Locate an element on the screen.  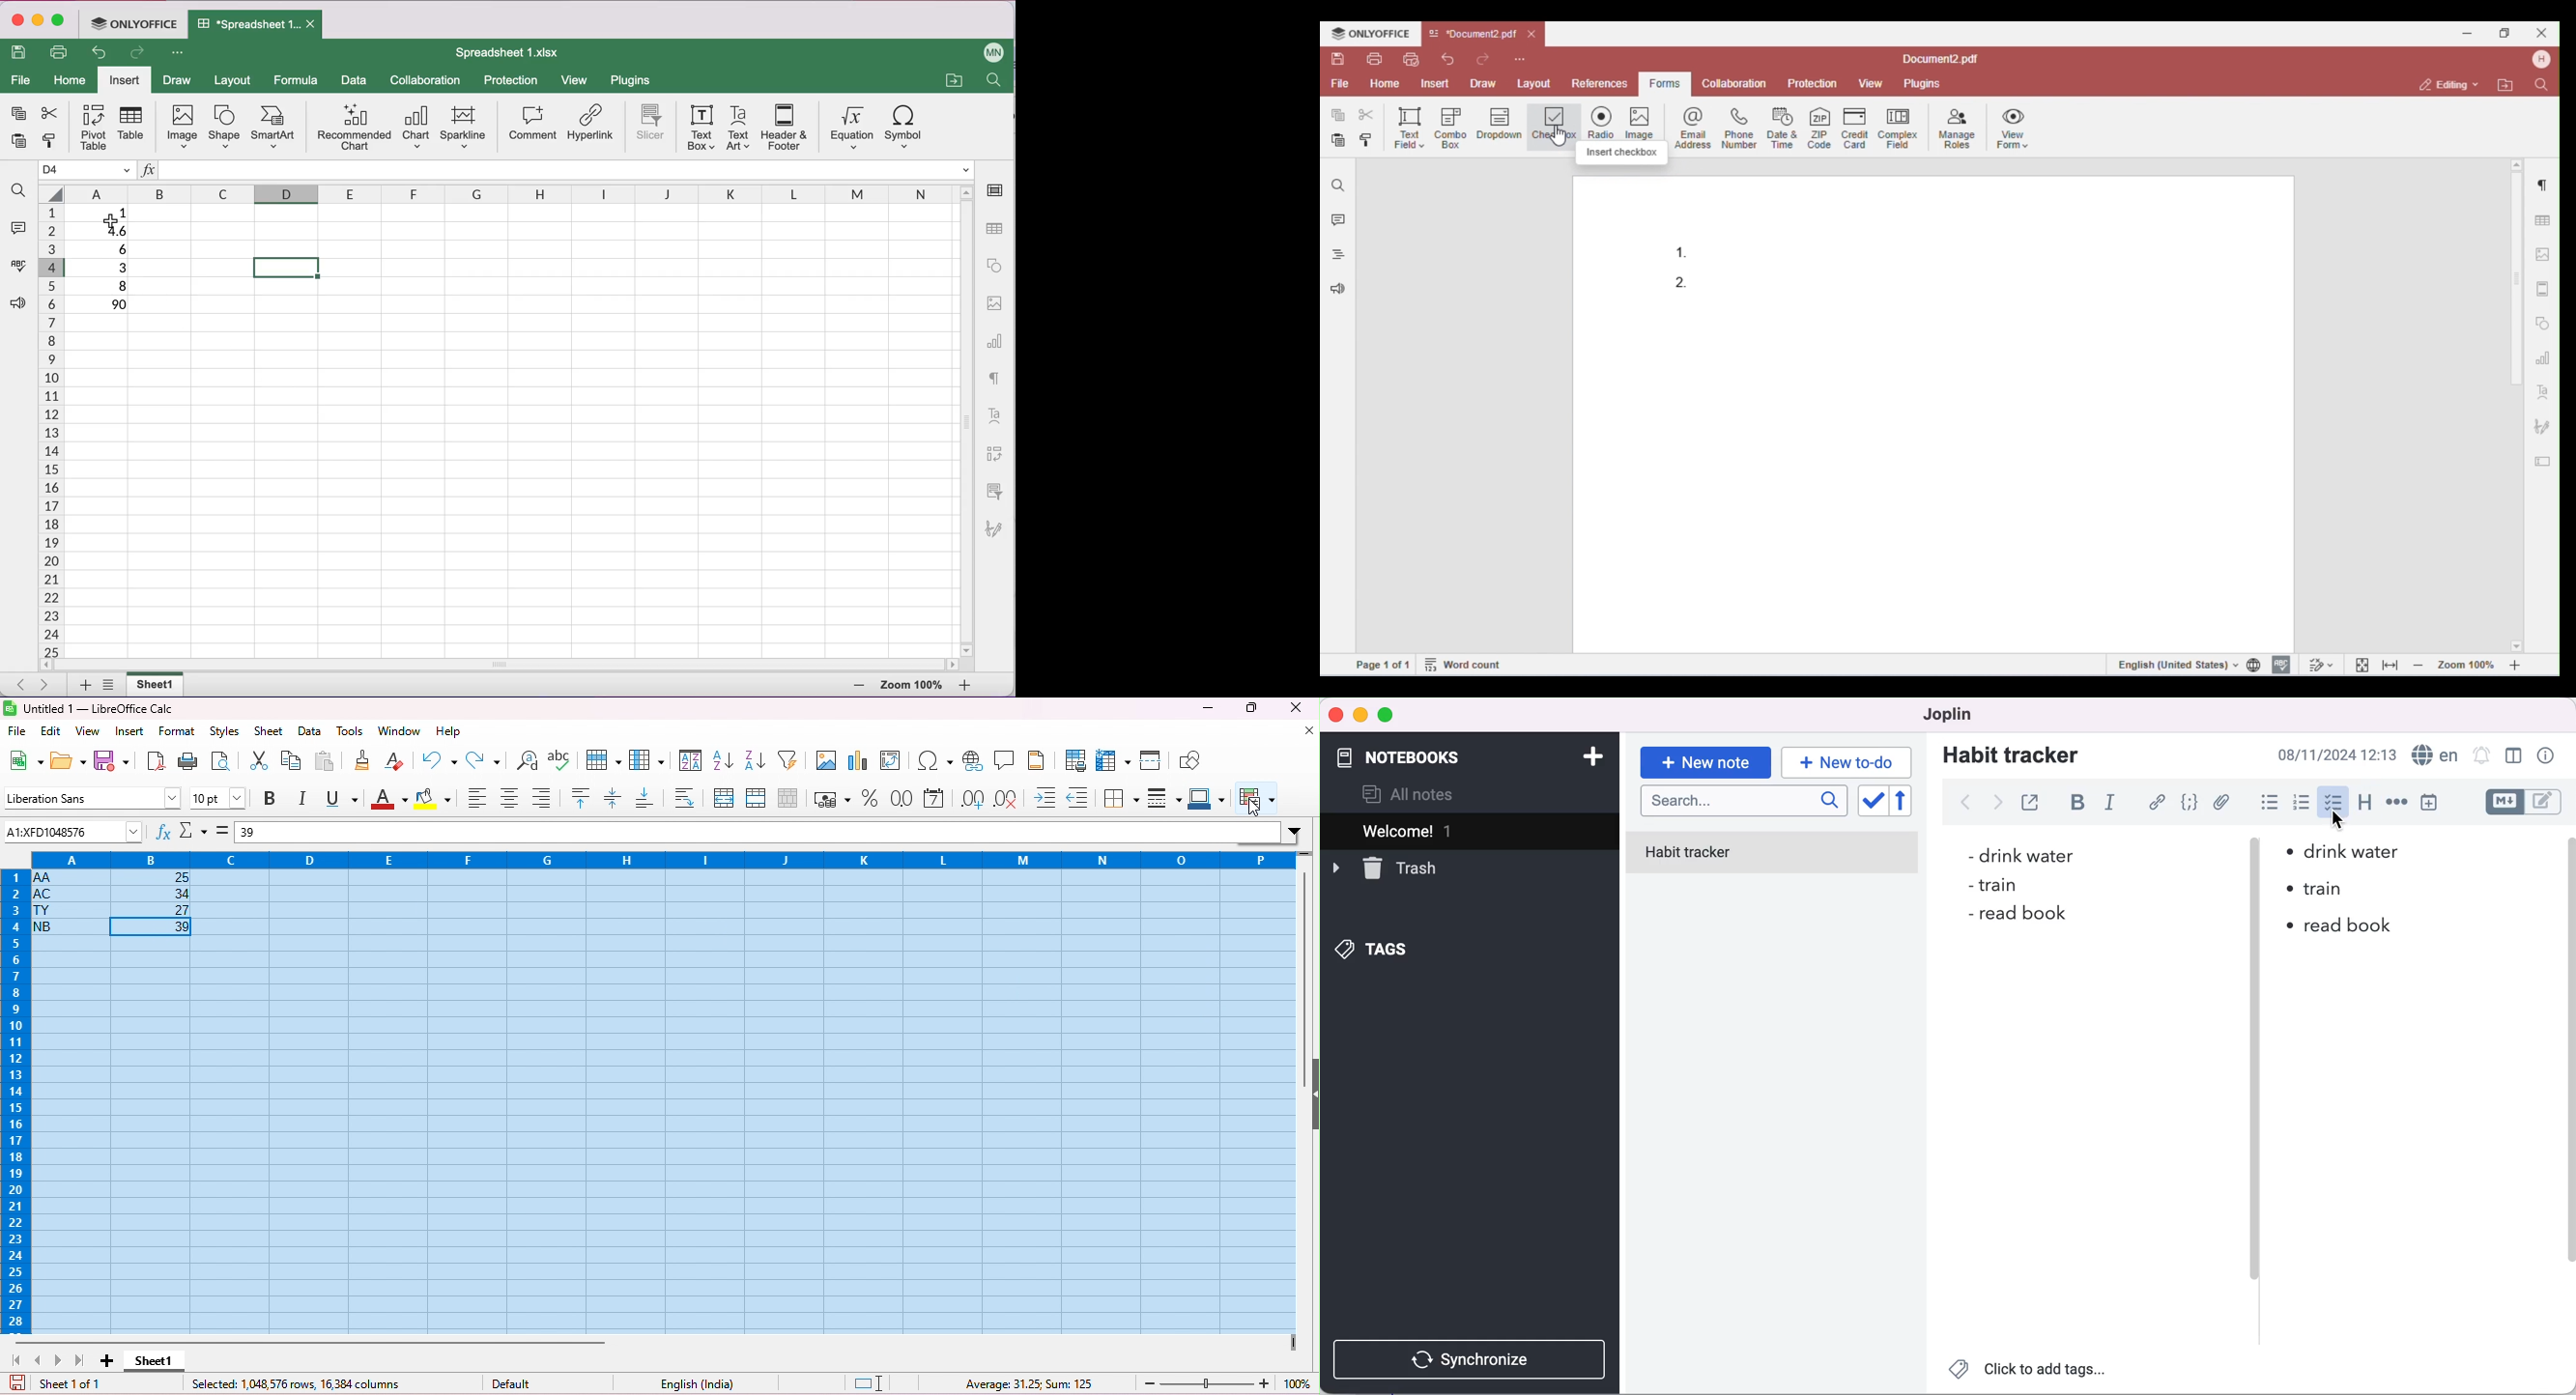
collaboration is located at coordinates (427, 80).